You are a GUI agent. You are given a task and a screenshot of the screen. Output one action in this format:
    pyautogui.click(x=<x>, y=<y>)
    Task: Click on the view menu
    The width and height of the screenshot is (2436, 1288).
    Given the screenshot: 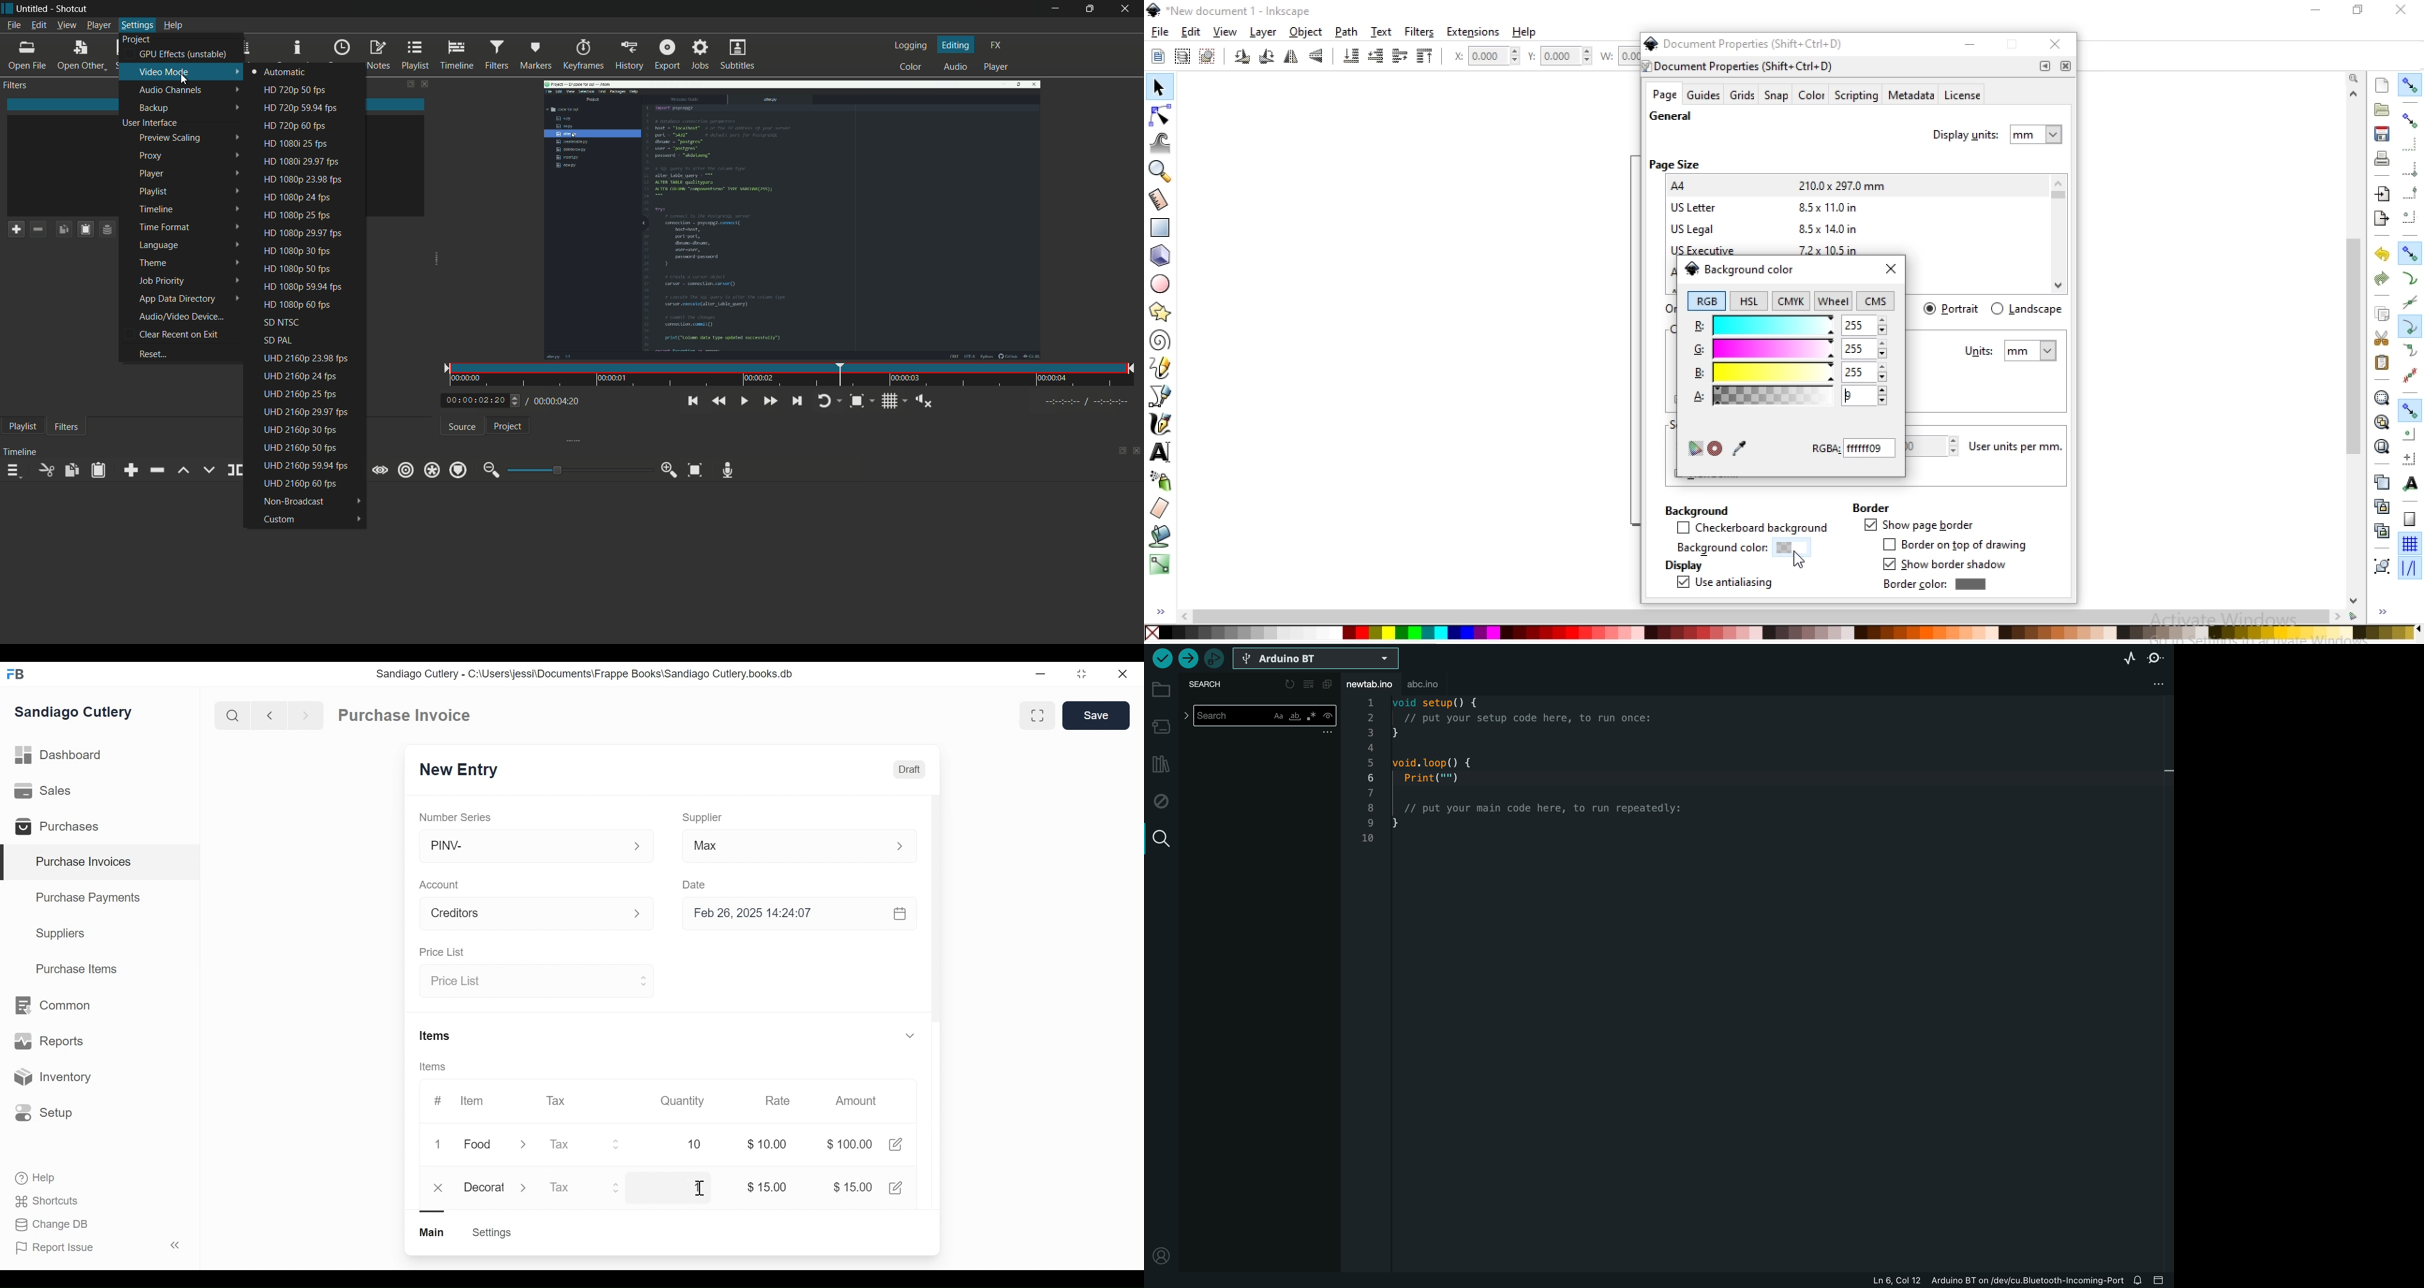 What is the action you would take?
    pyautogui.click(x=67, y=26)
    